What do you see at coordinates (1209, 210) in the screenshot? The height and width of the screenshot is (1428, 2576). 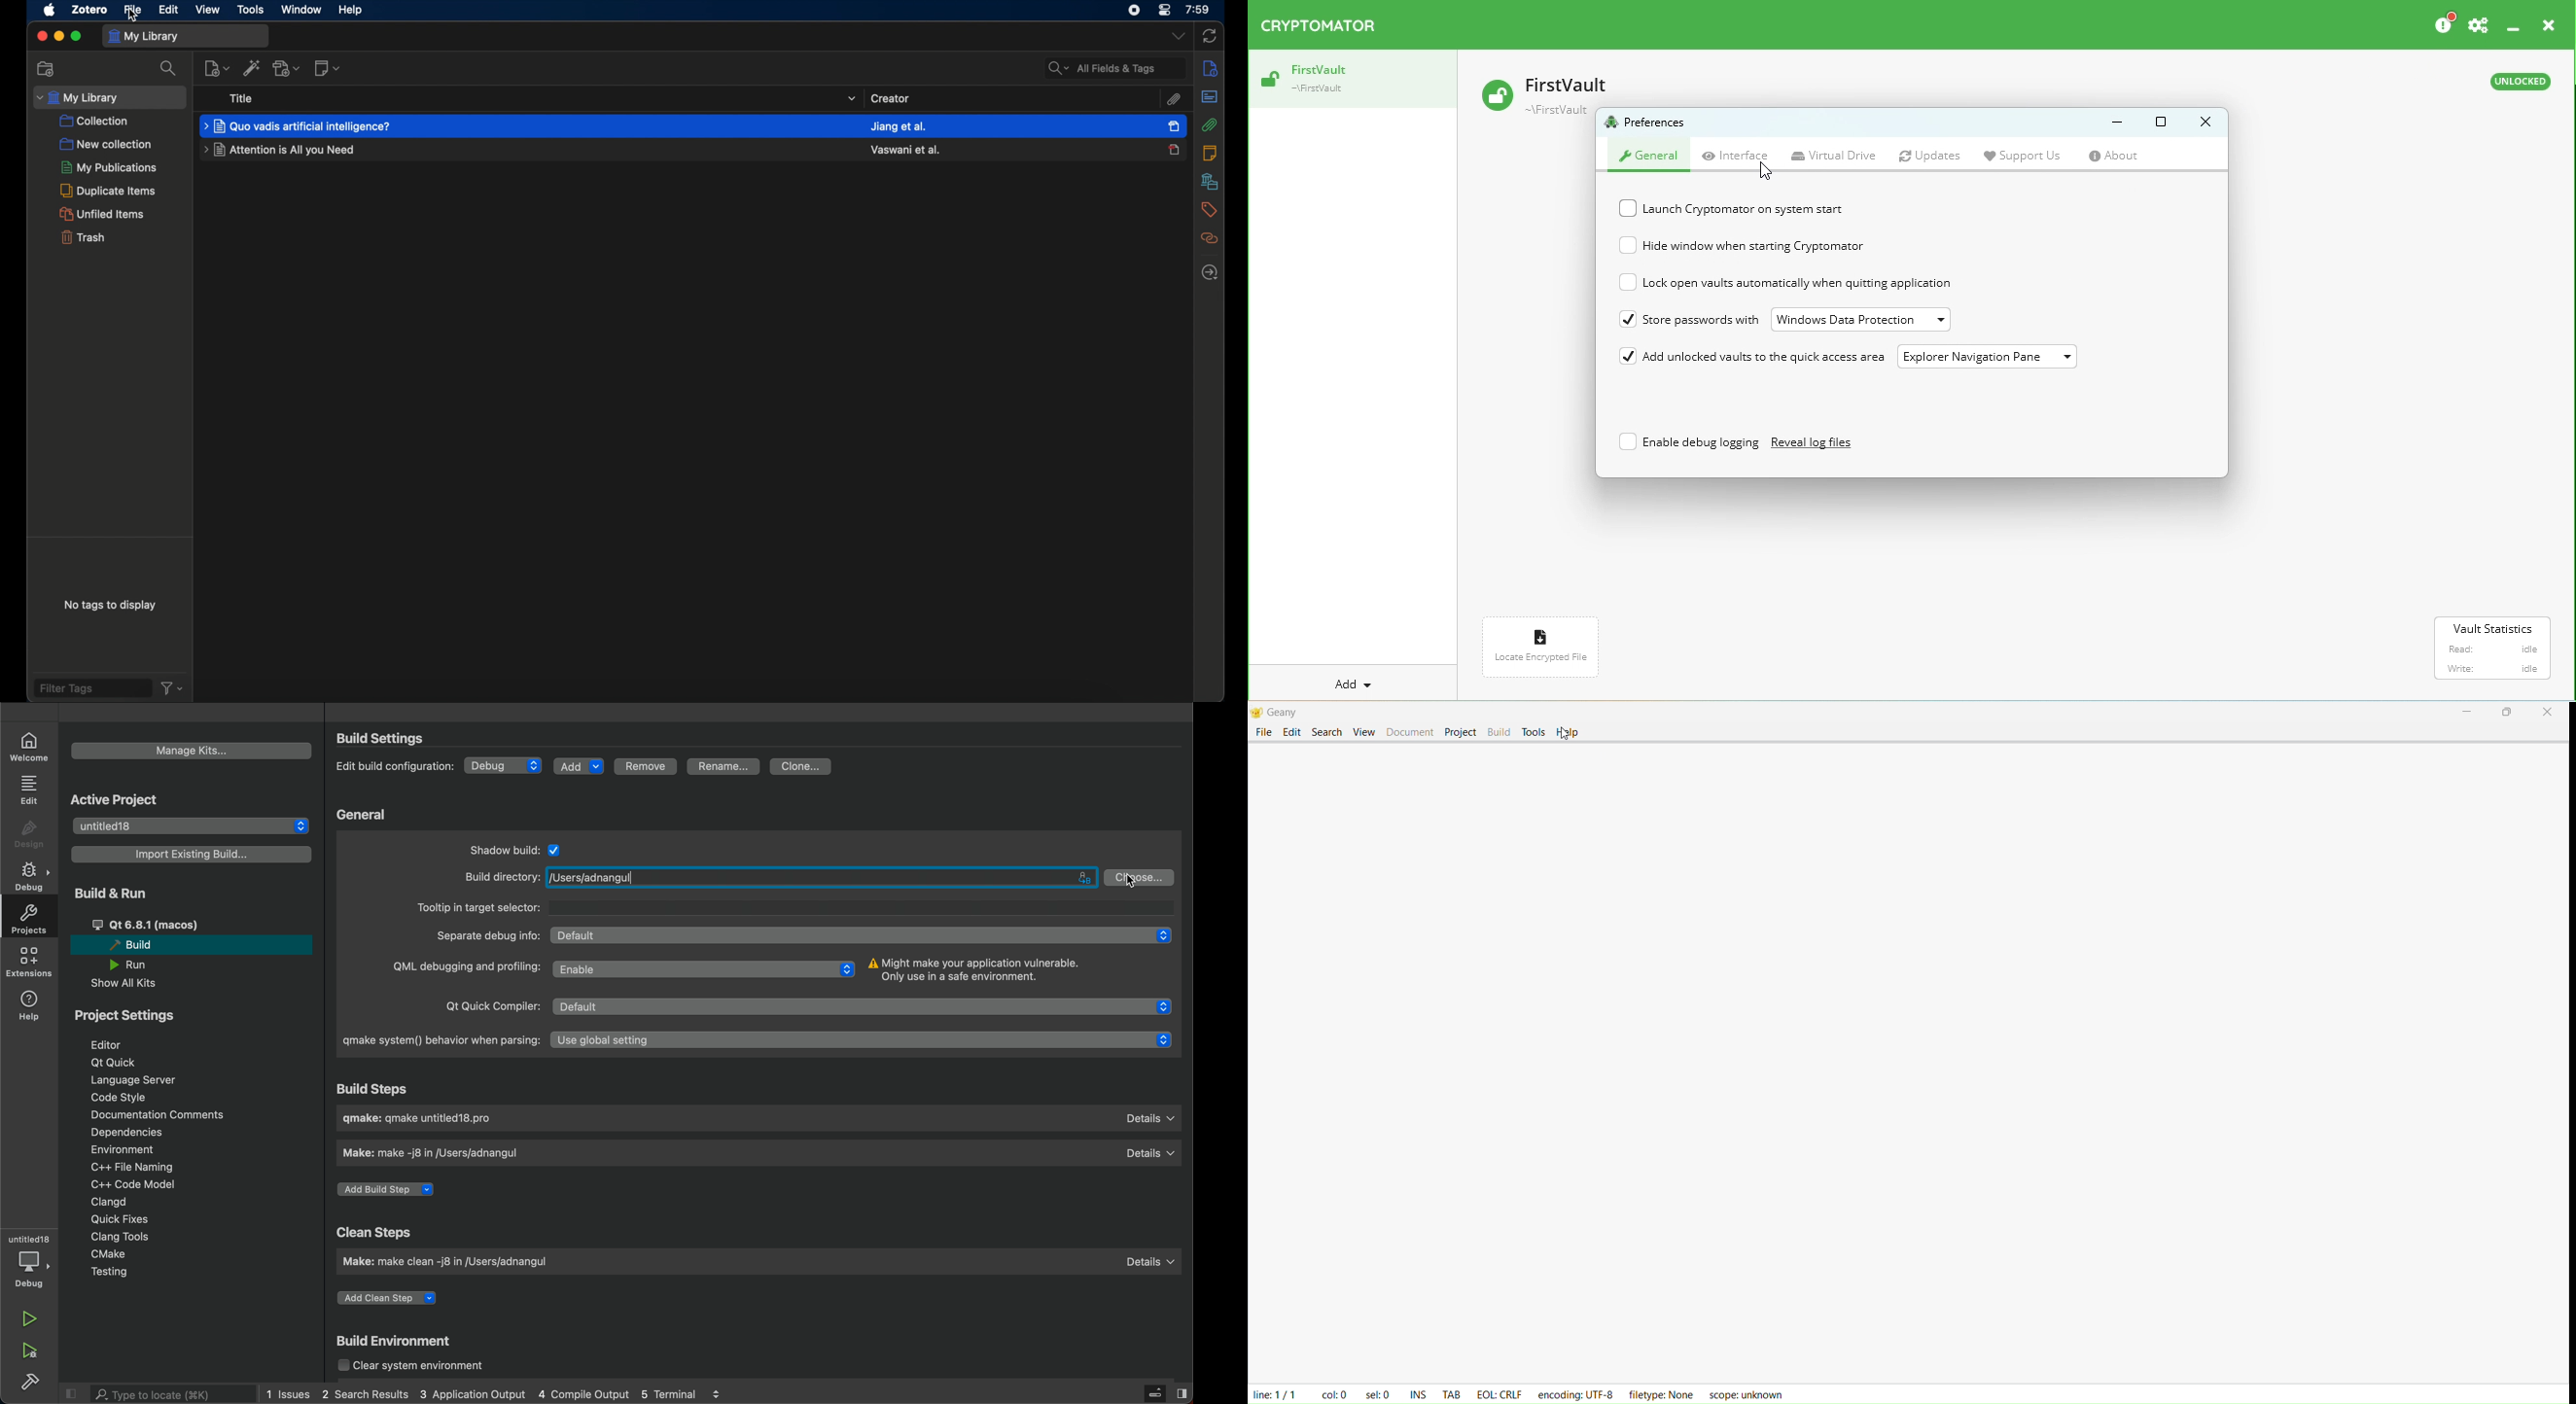 I see `tags` at bounding box center [1209, 210].